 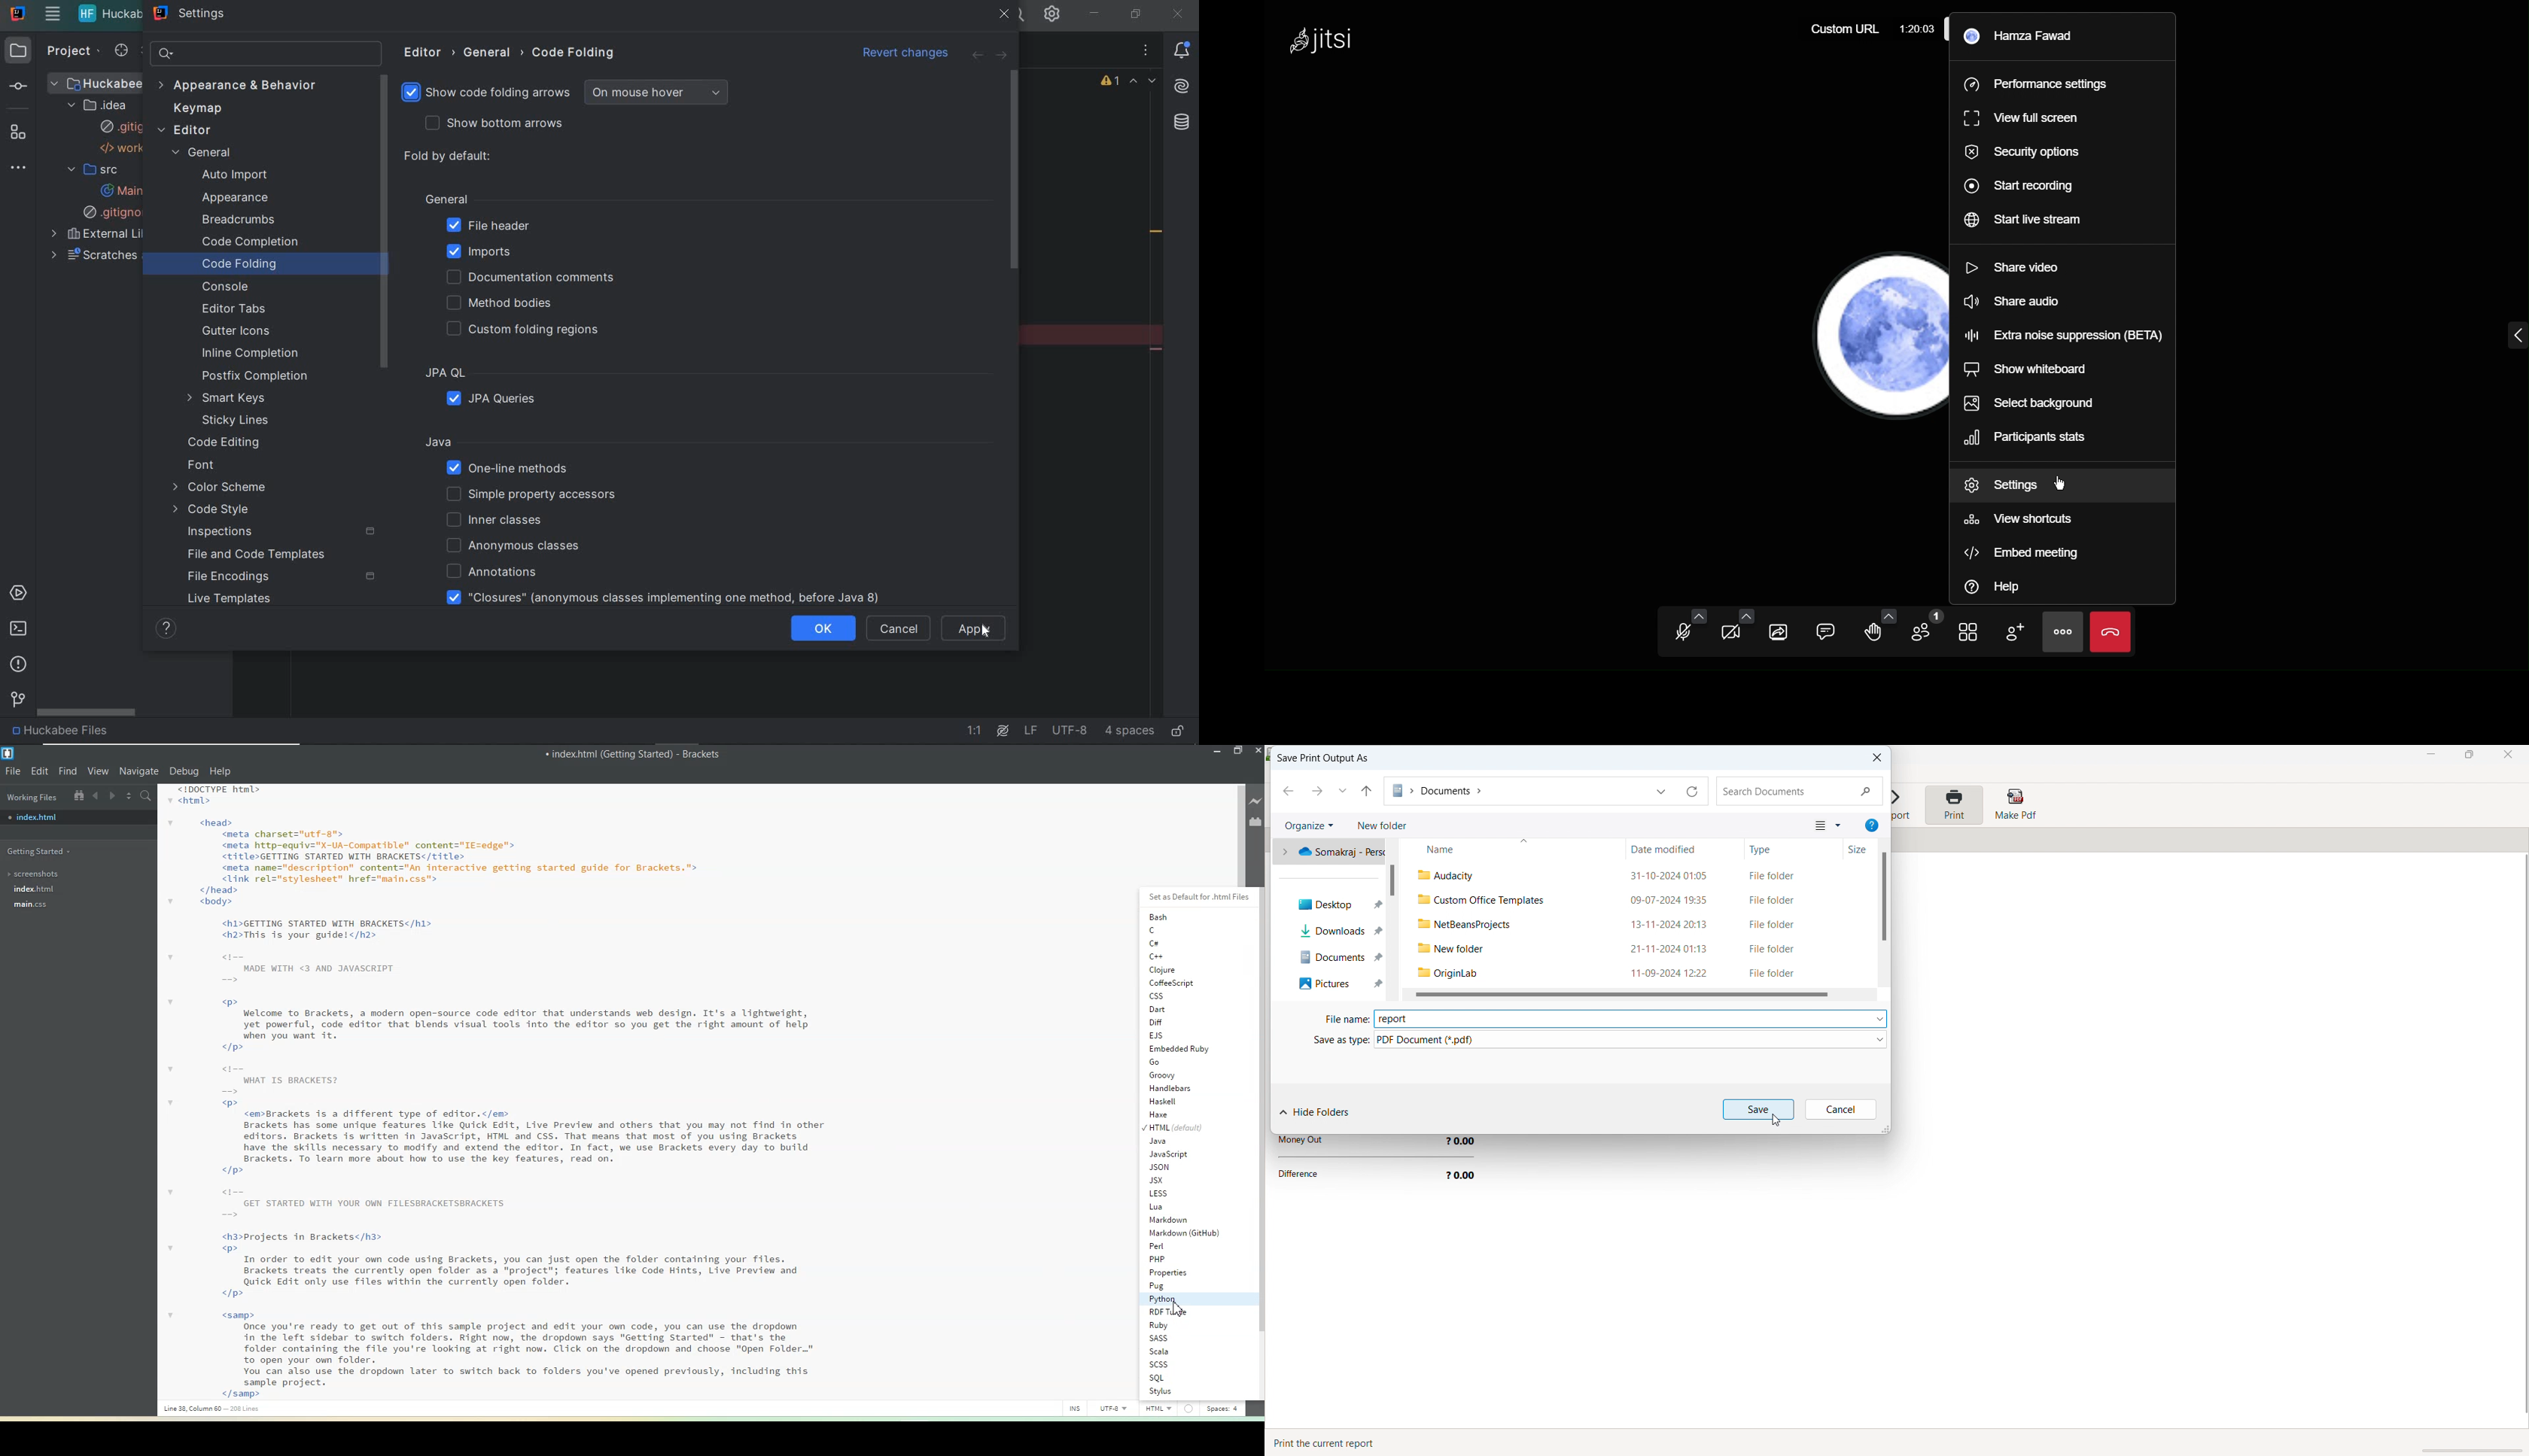 What do you see at coordinates (2065, 630) in the screenshot?
I see `More` at bounding box center [2065, 630].